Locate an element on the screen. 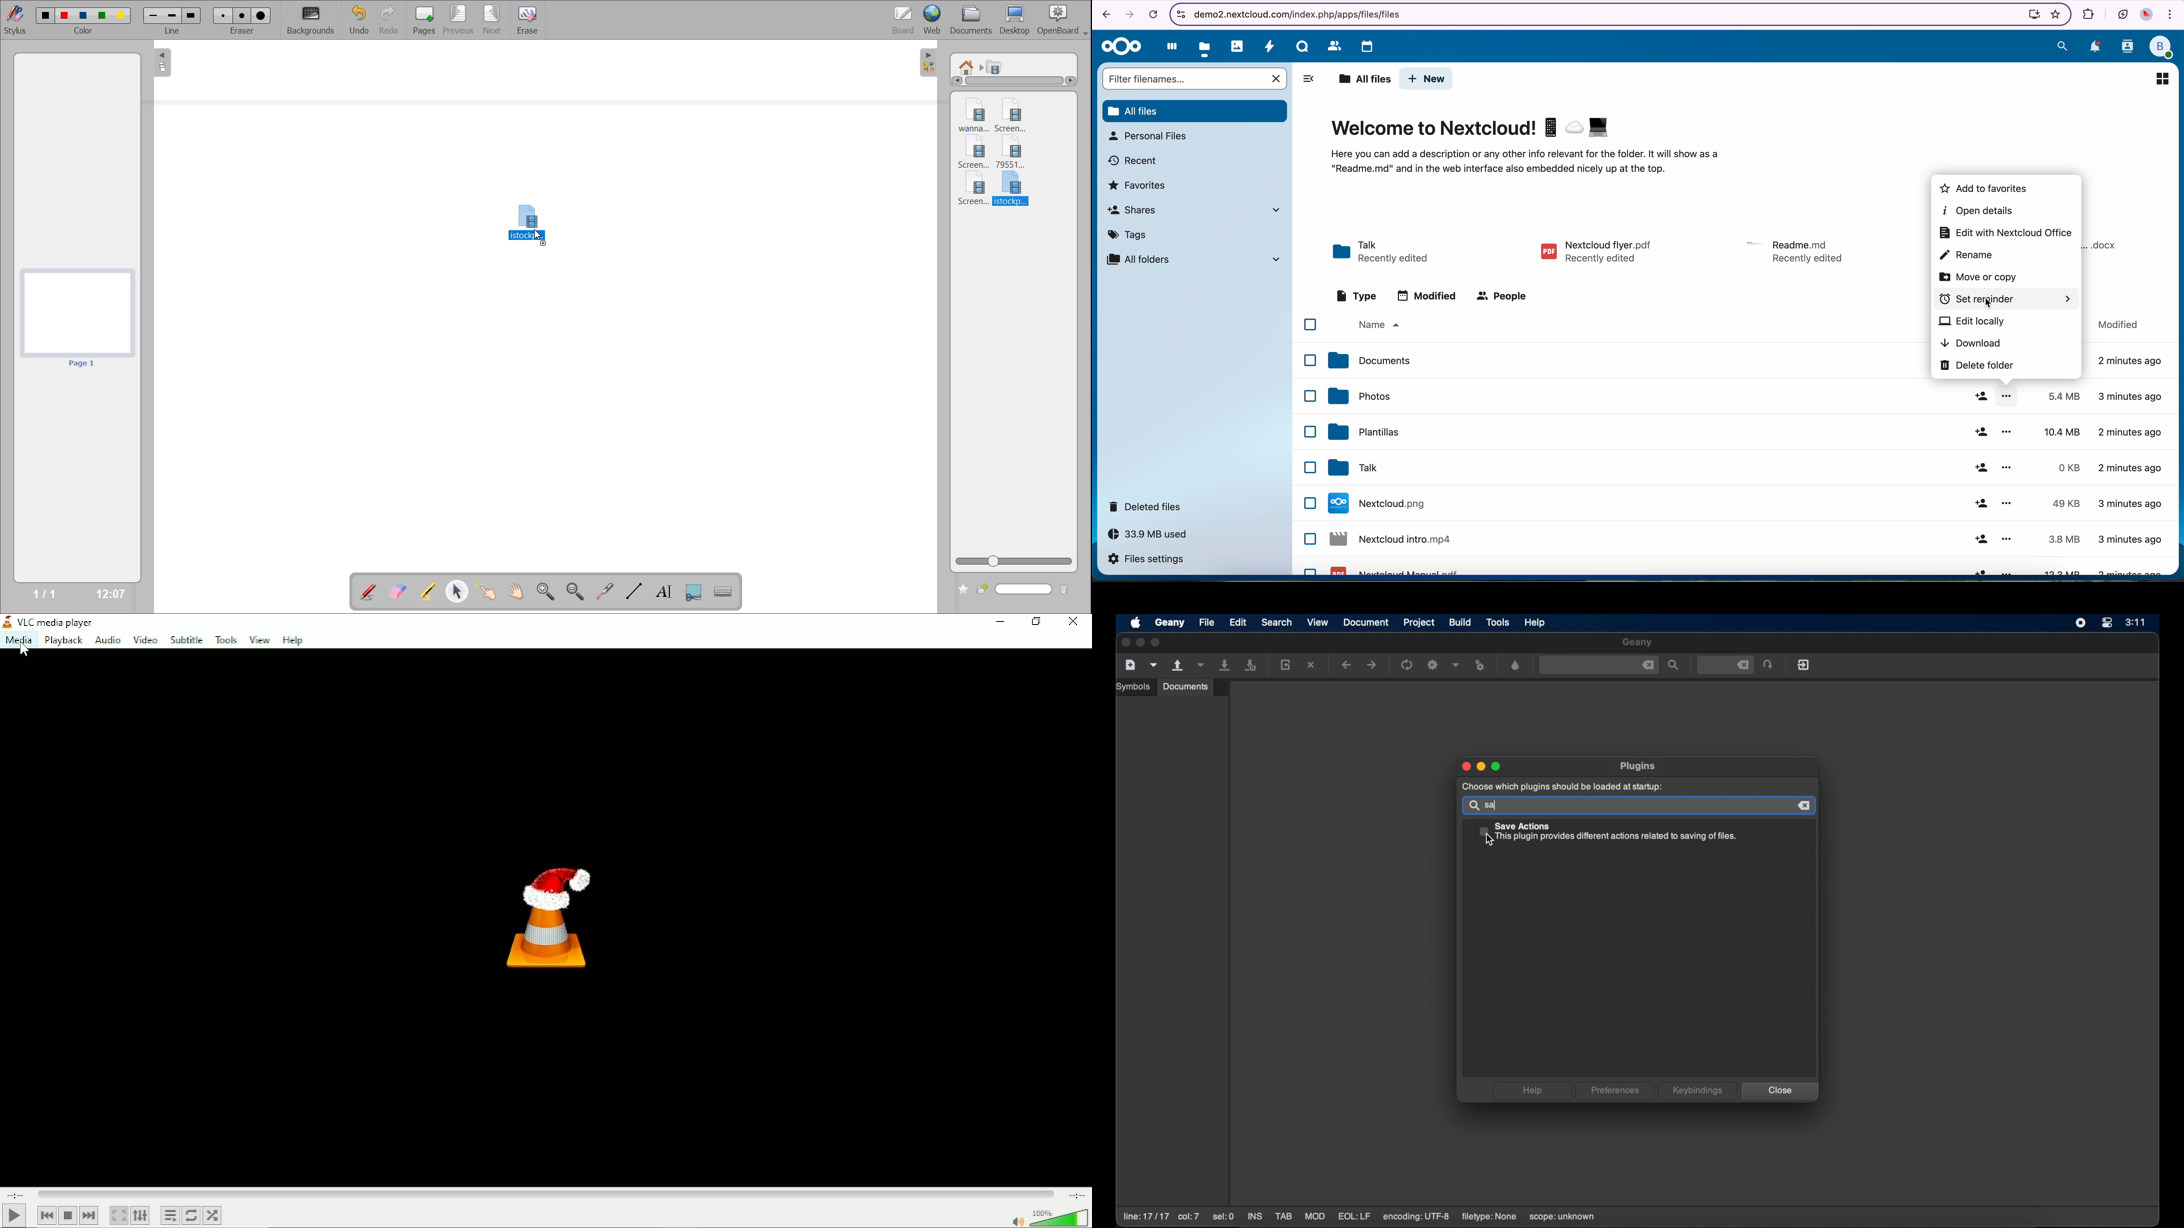 The height and width of the screenshot is (1232, 2184). more options is located at coordinates (2008, 434).